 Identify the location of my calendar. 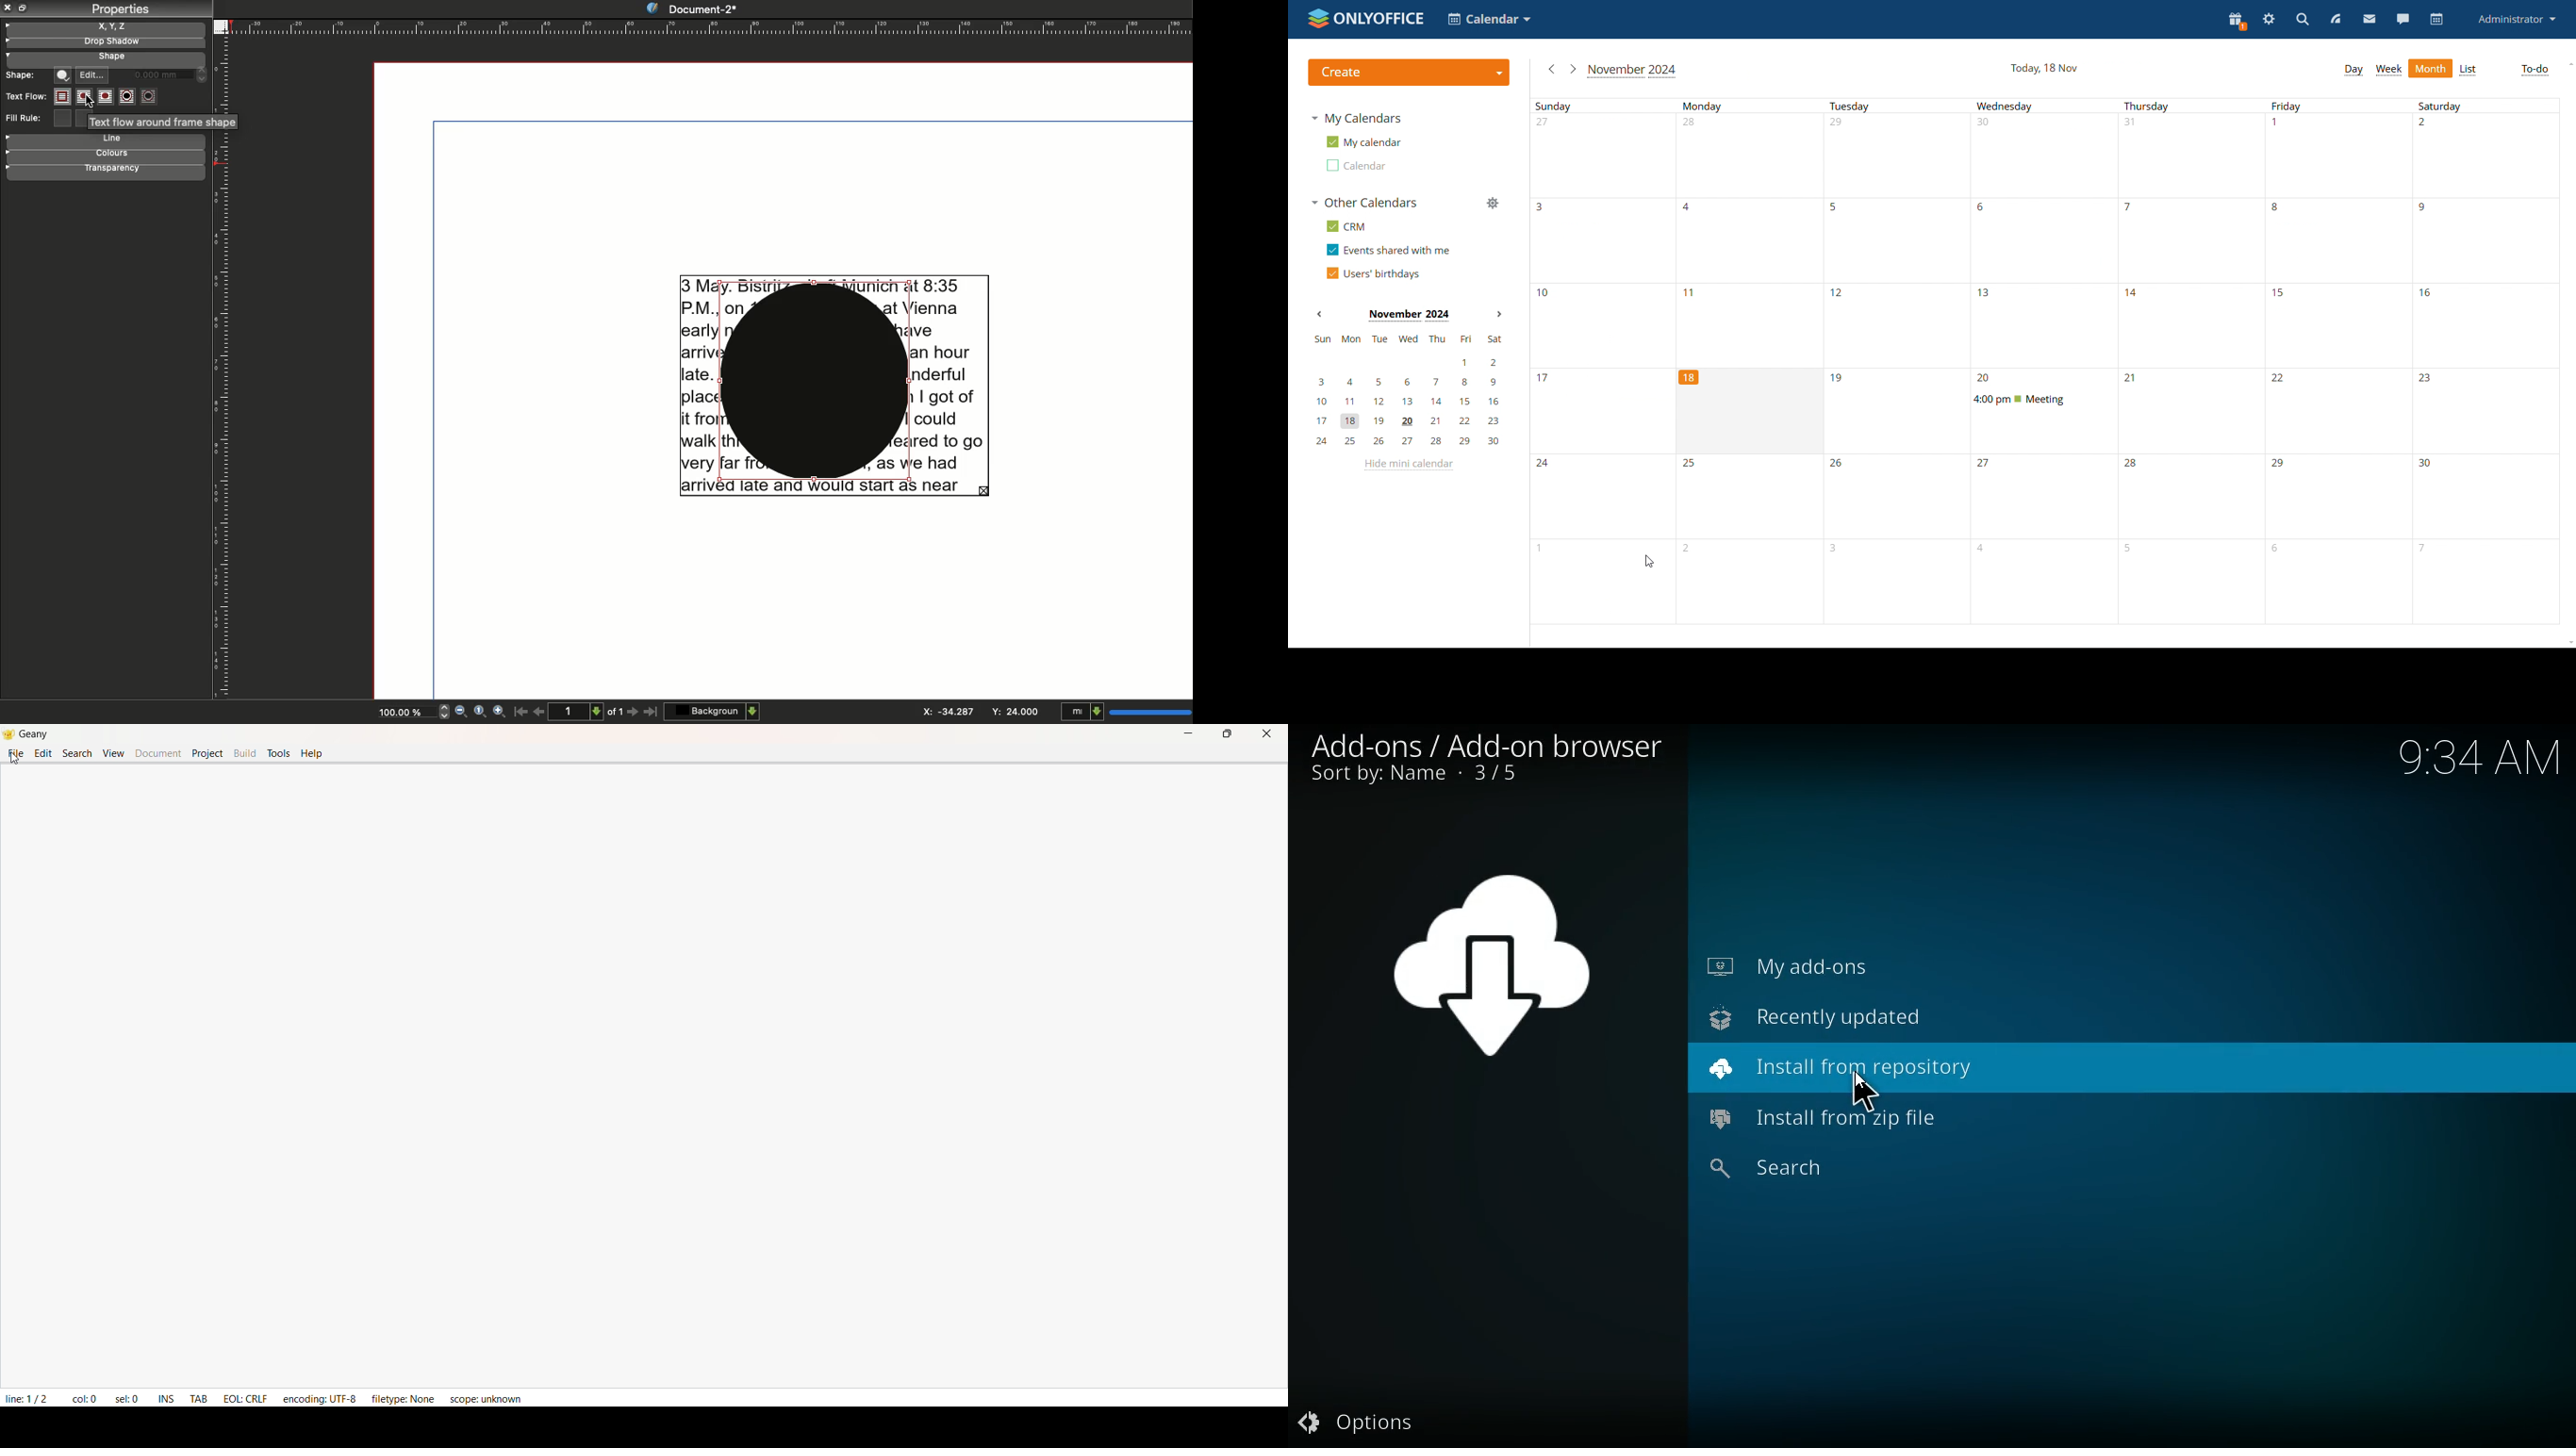
(1363, 141).